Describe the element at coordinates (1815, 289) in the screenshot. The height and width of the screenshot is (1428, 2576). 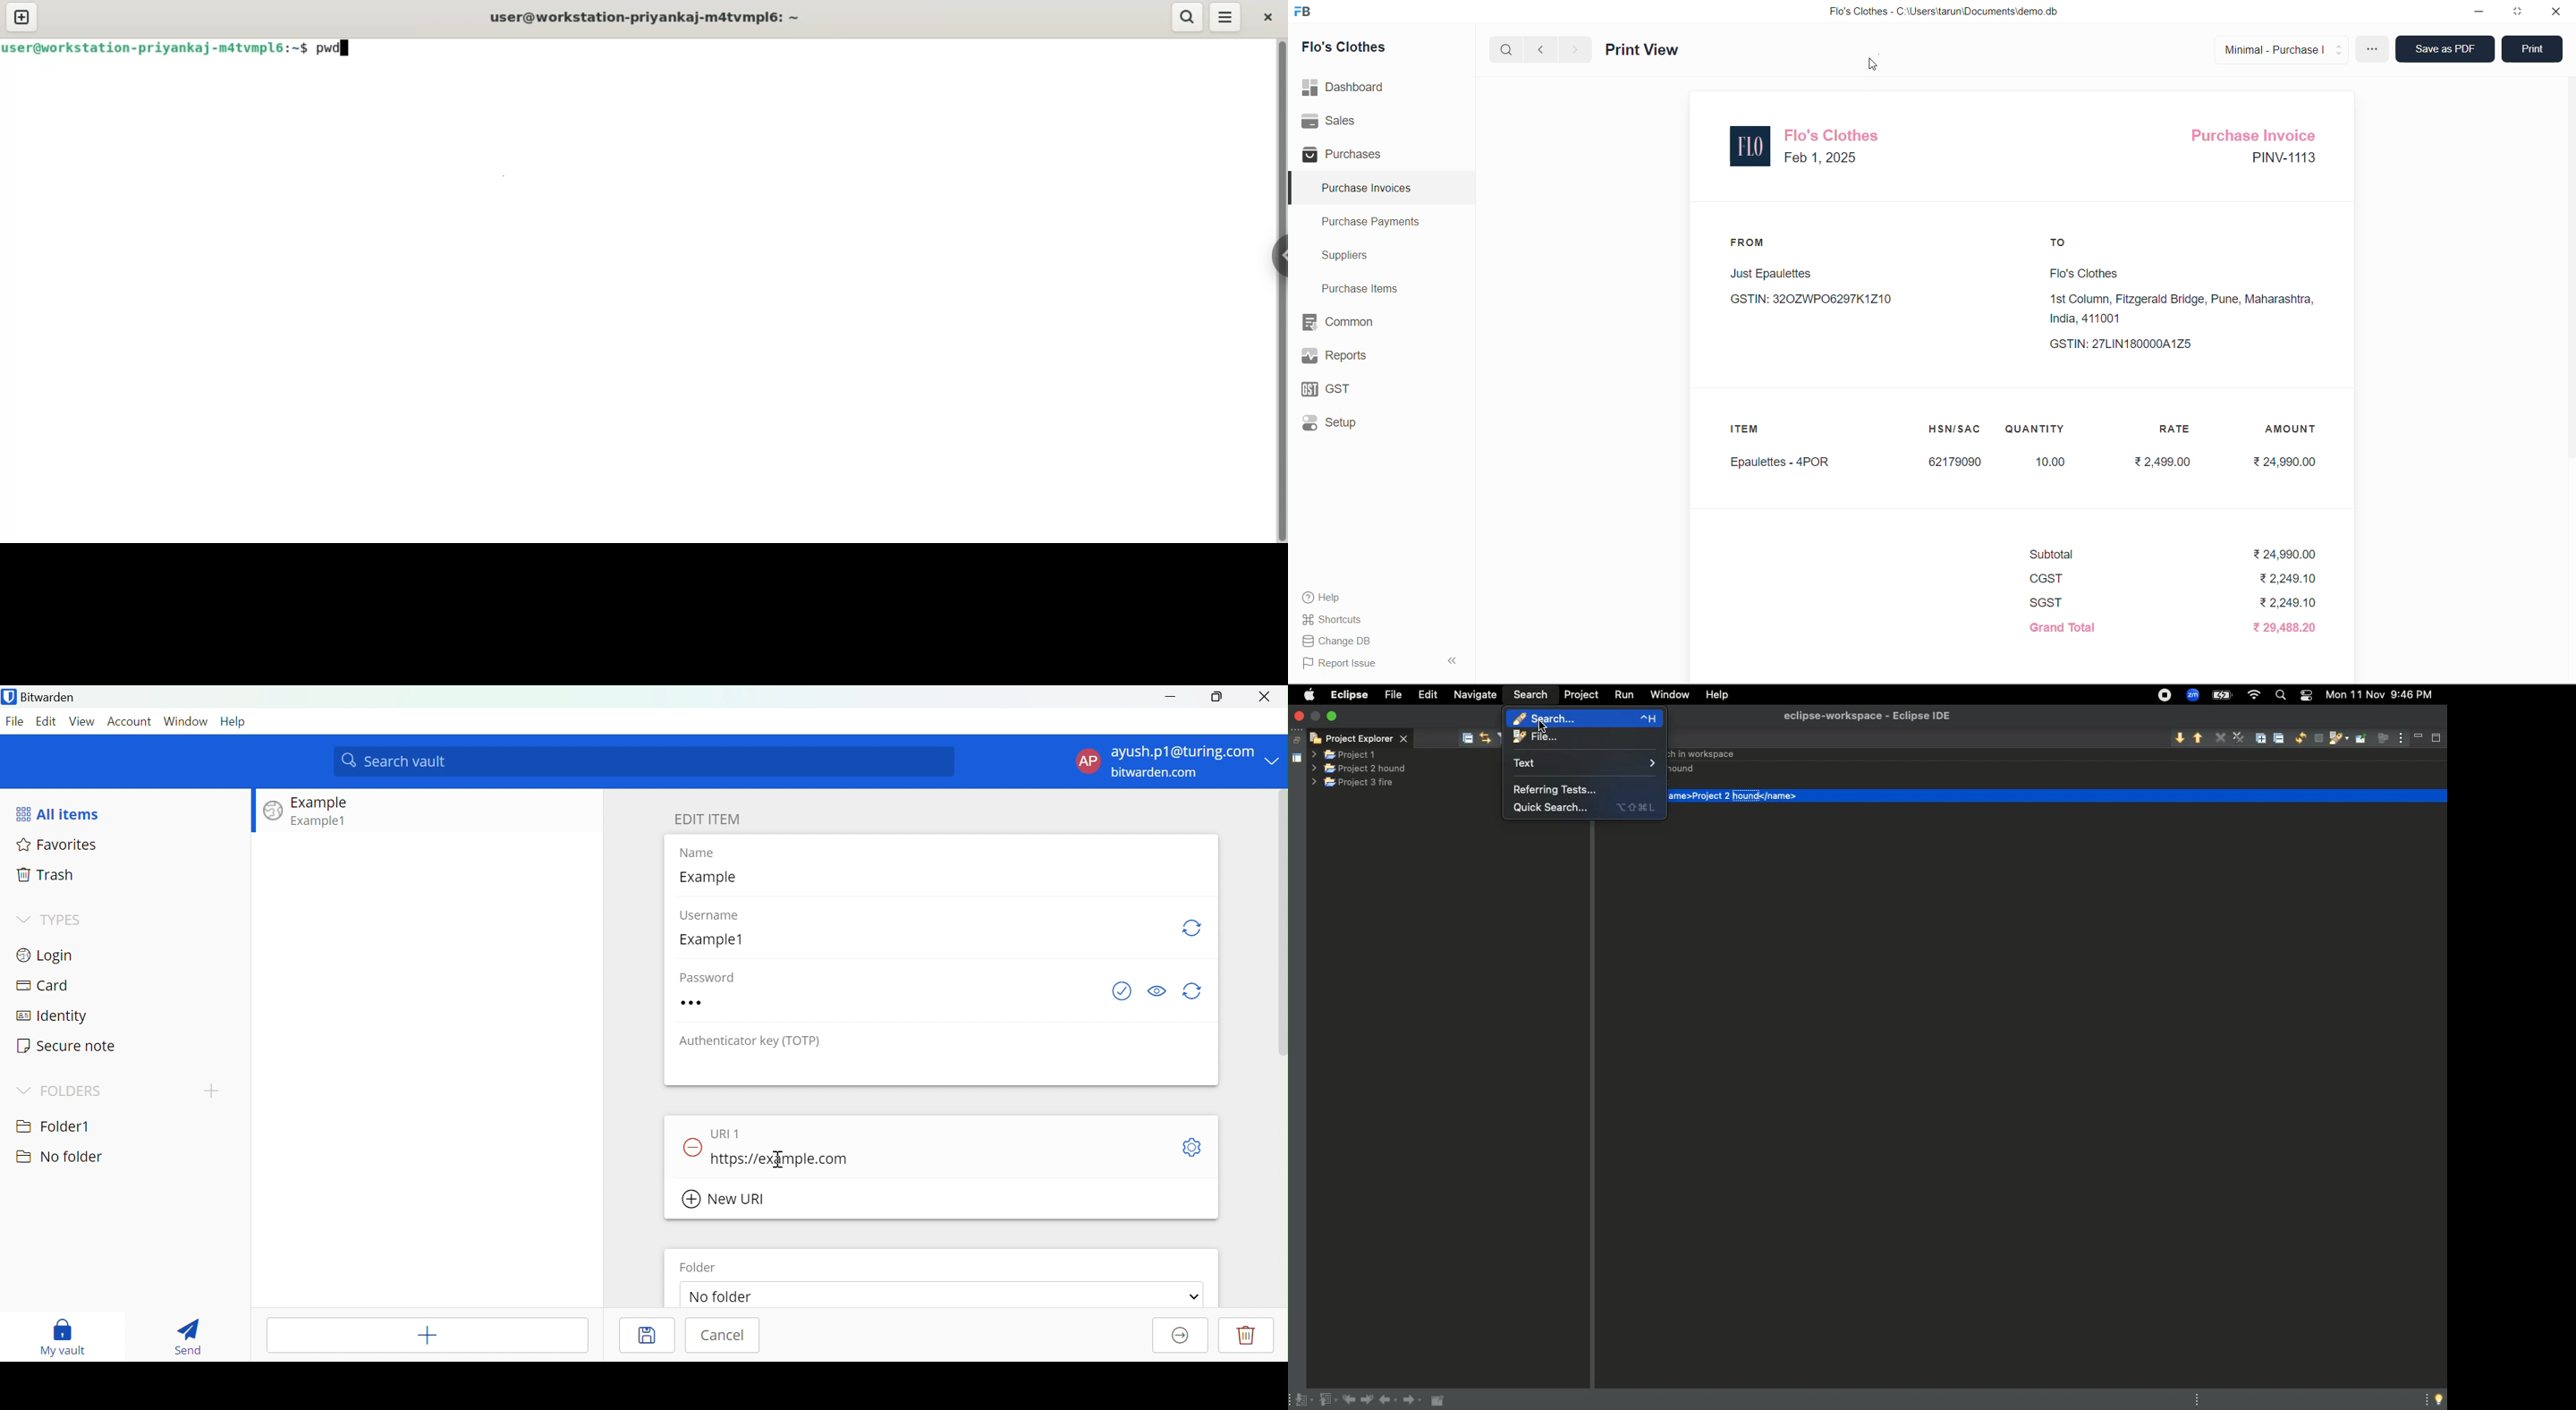
I see `Just Epaulettes GSTIN: 320ZWP06297K1Z10` at that location.